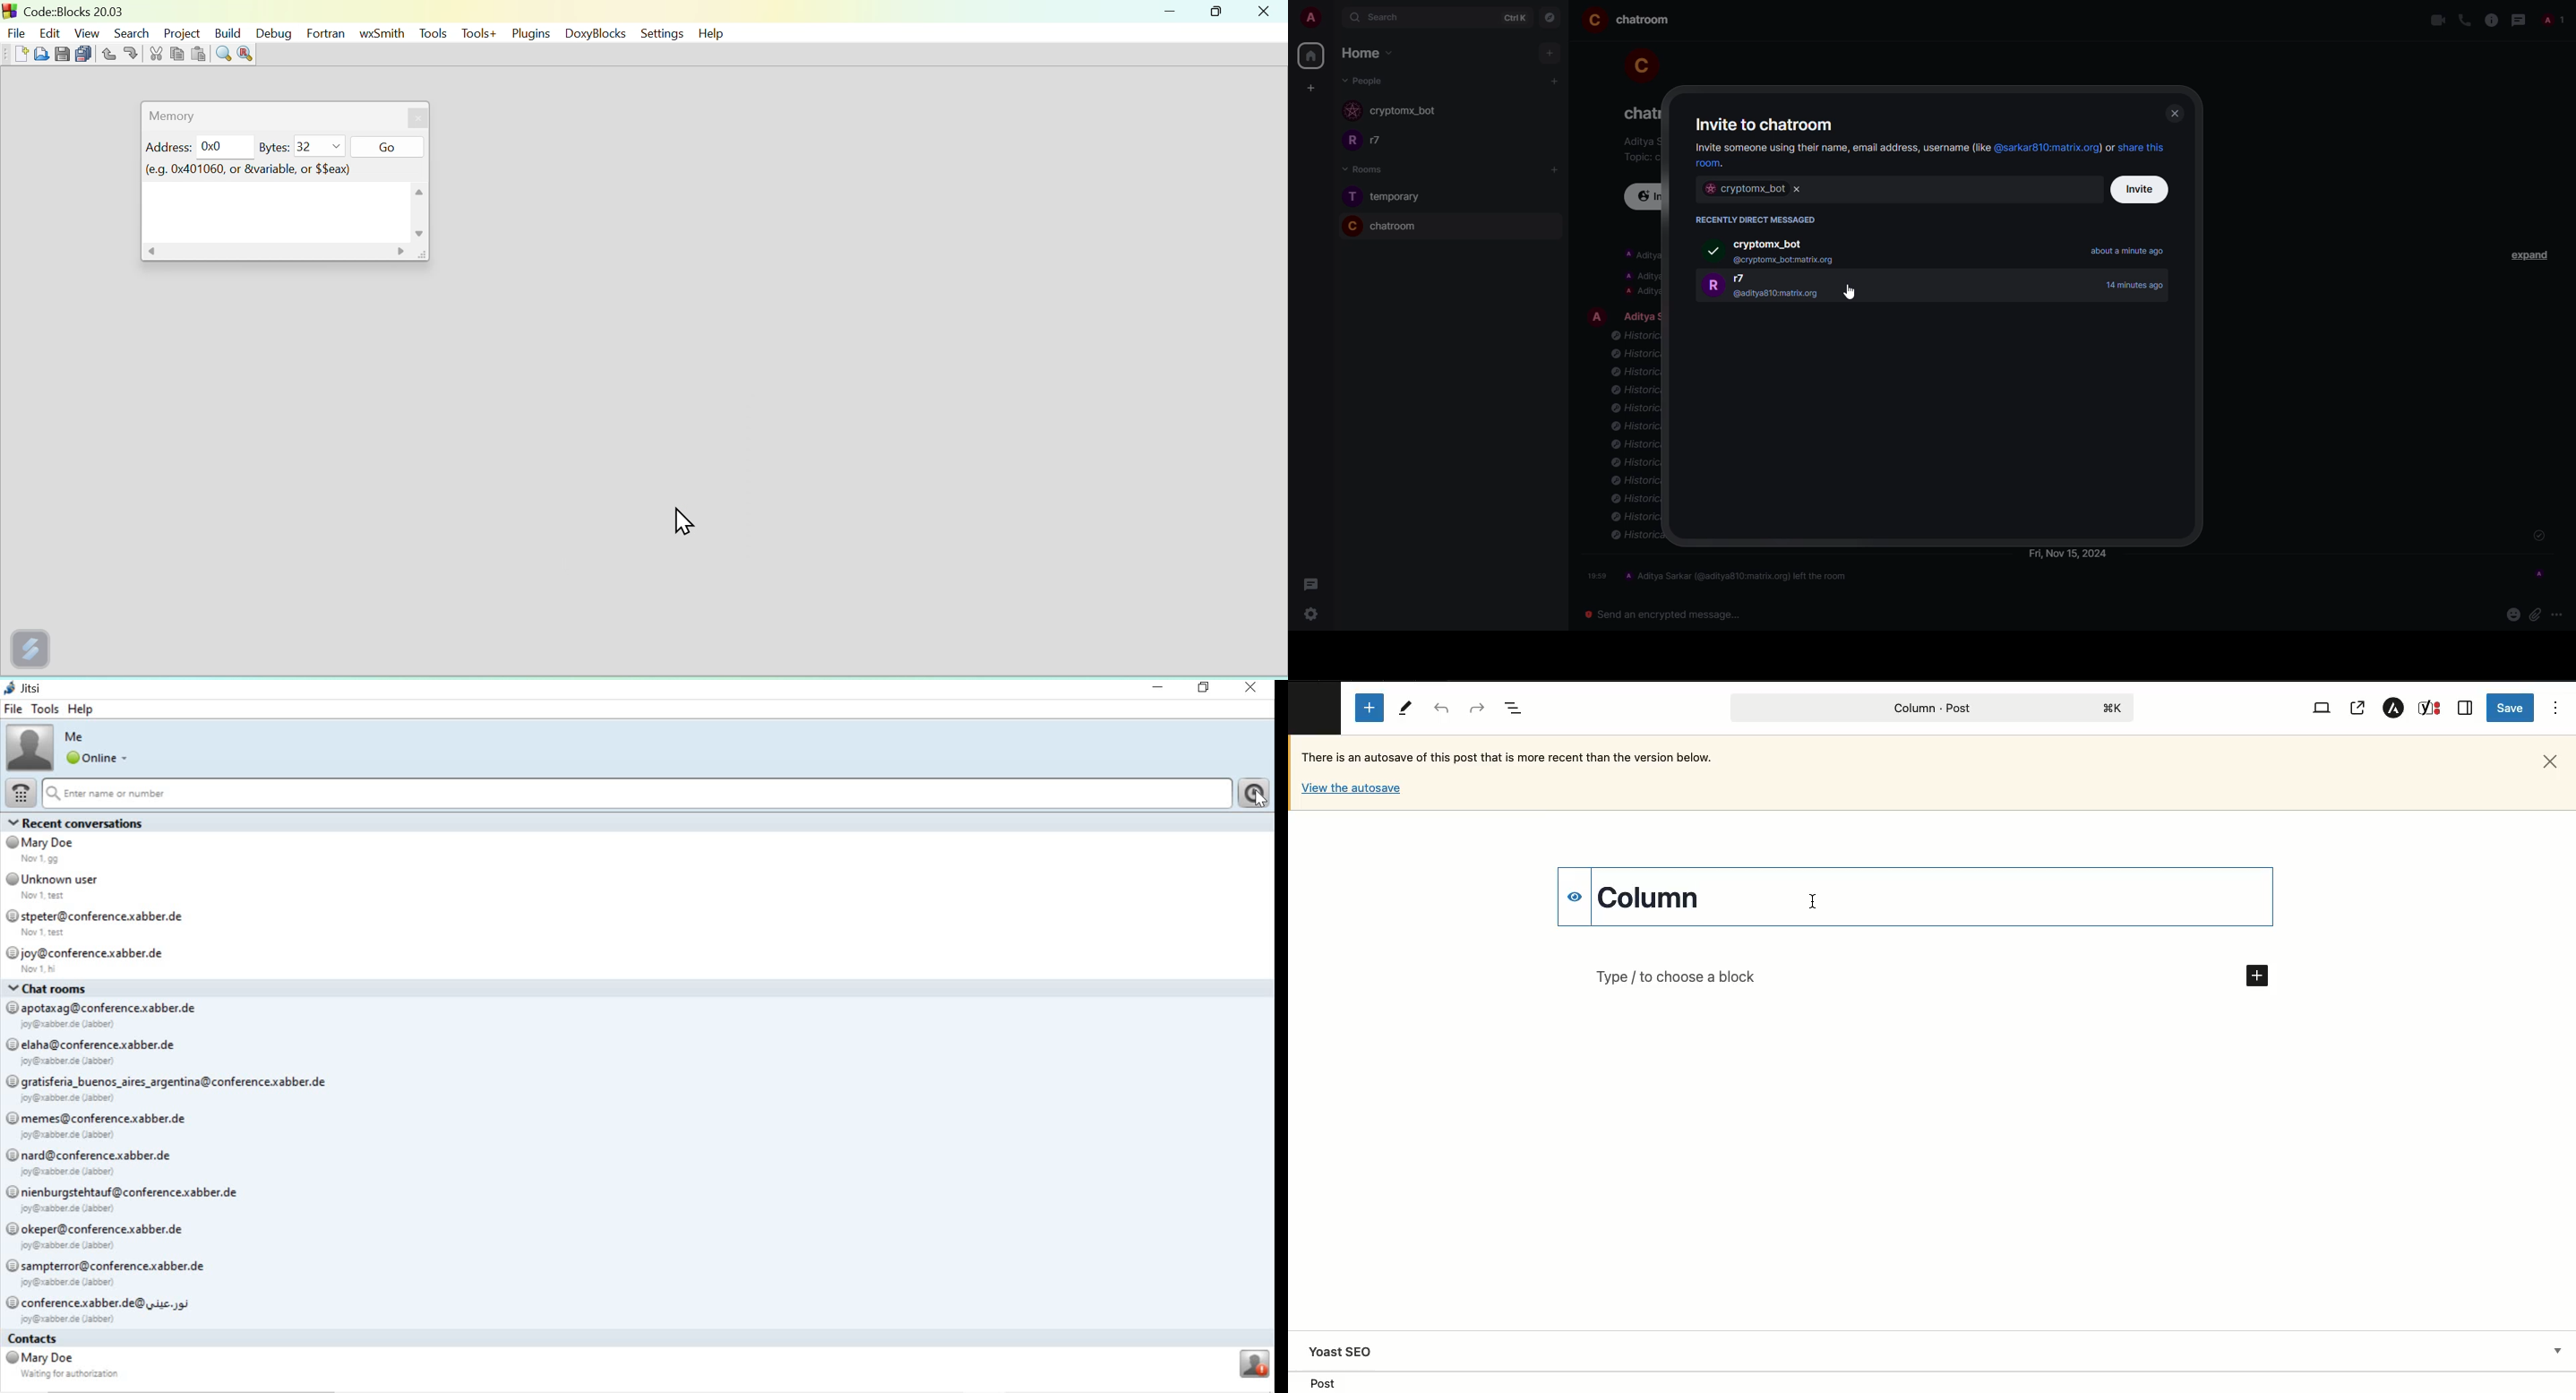 The width and height of the screenshot is (2576, 1400). What do you see at coordinates (2532, 254) in the screenshot?
I see `expand` at bounding box center [2532, 254].